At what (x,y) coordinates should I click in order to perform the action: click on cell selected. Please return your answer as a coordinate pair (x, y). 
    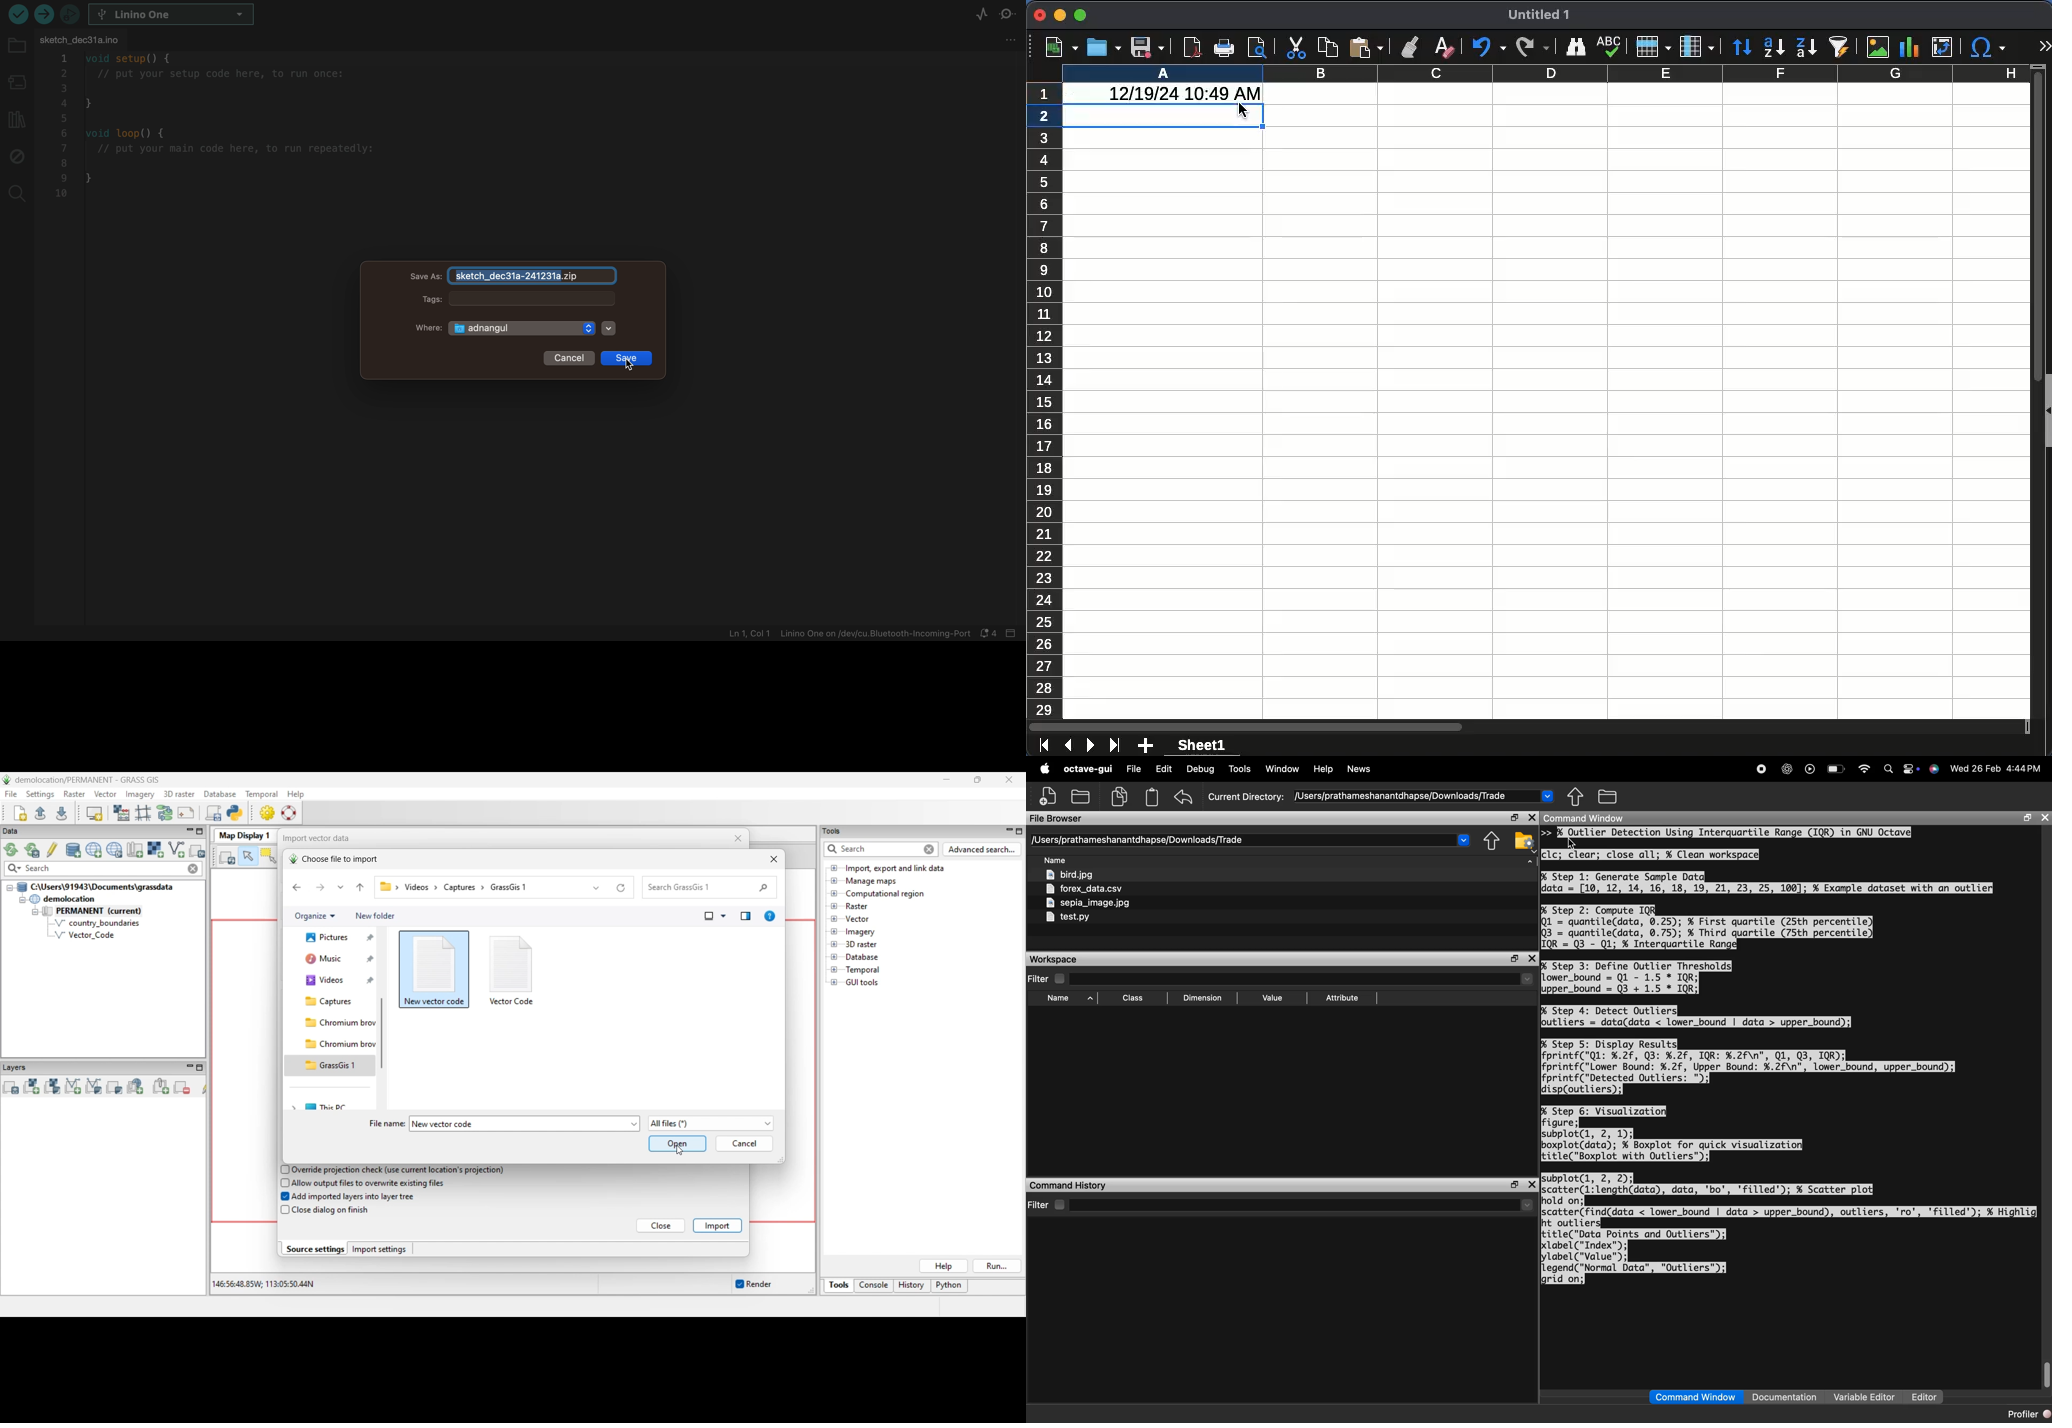
    Looking at the image, I should click on (1164, 116).